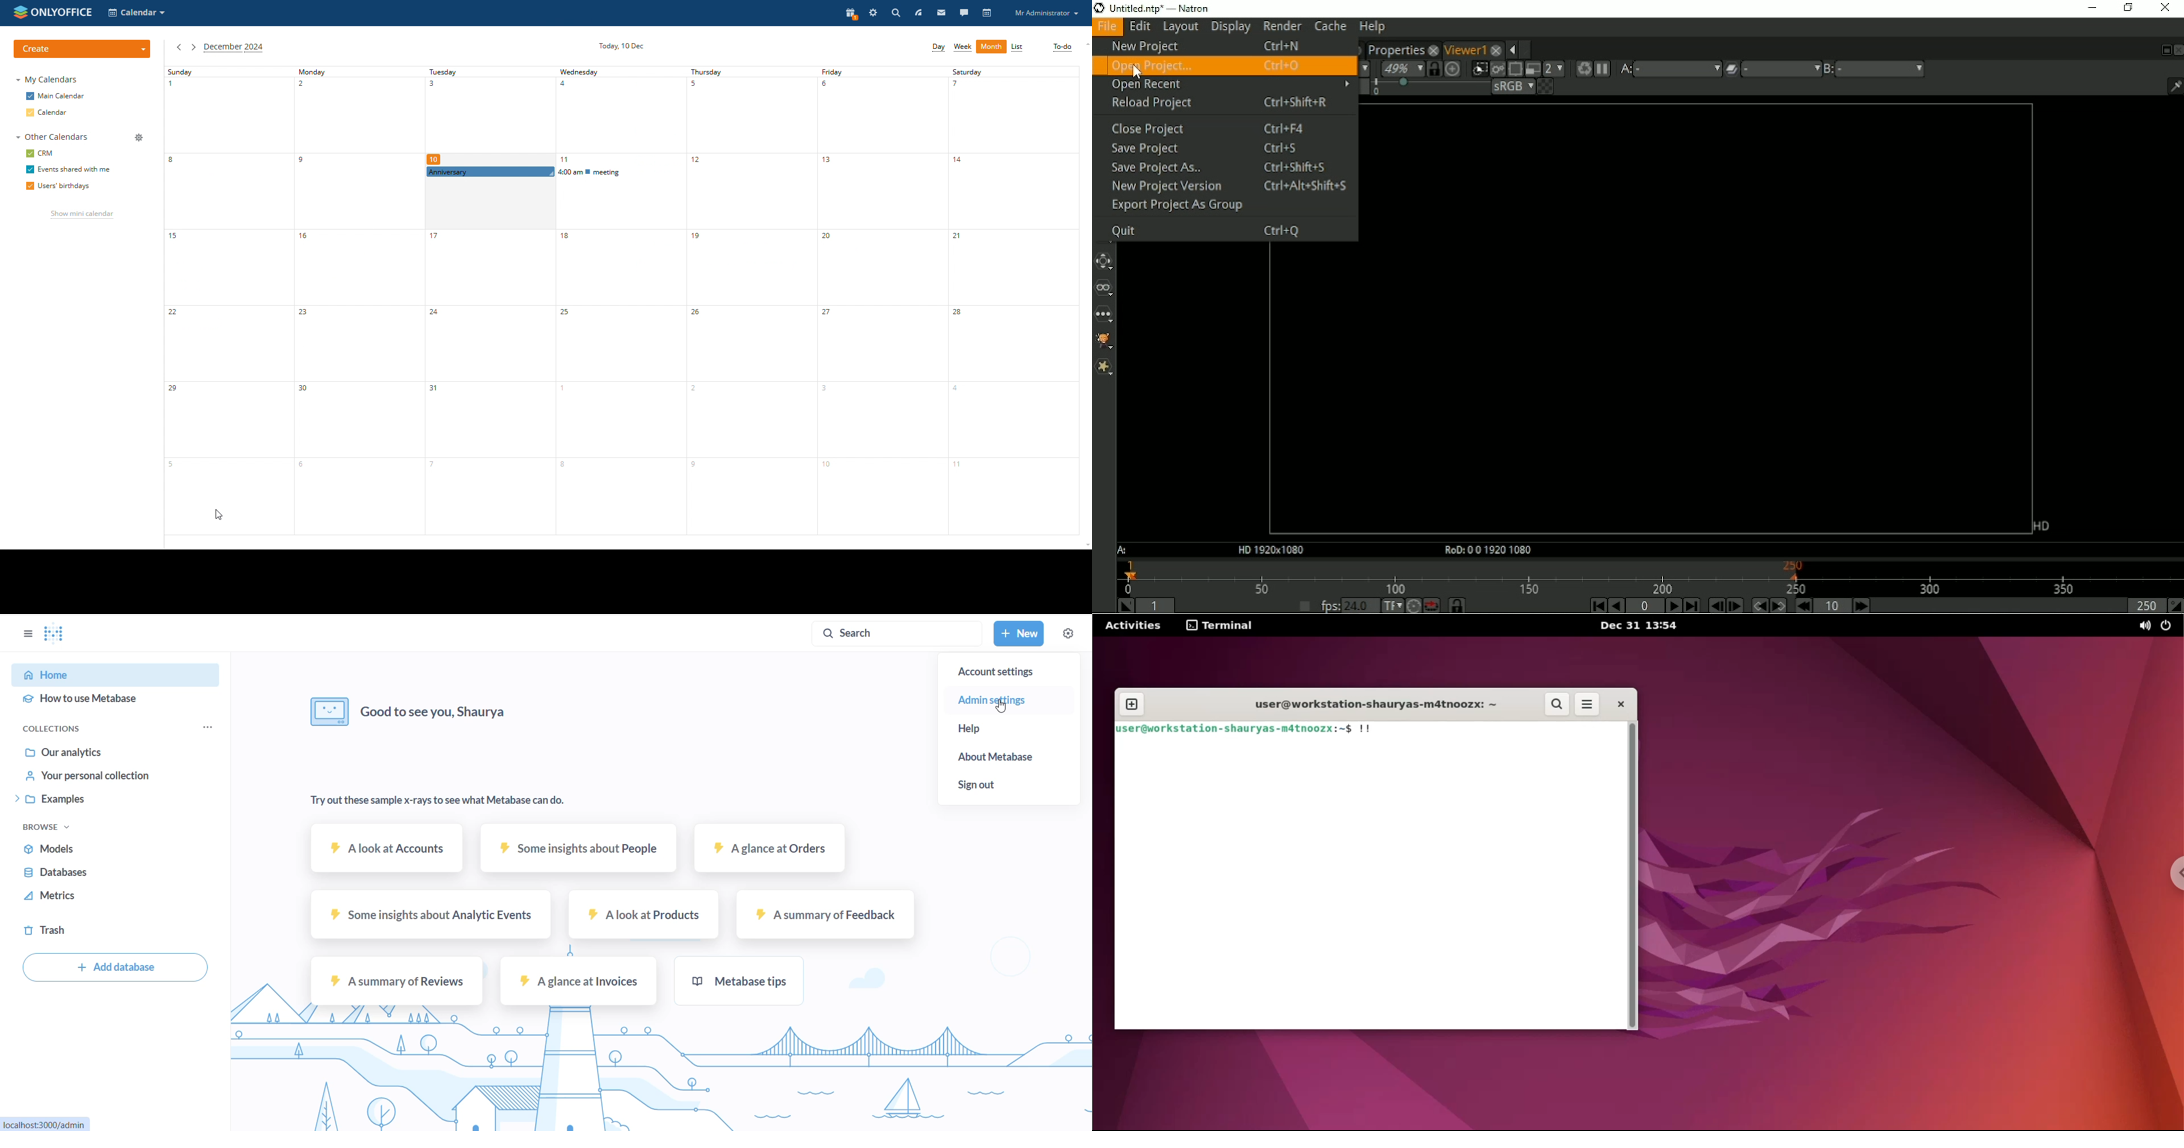 This screenshot has width=2184, height=1148. Describe the element at coordinates (882, 308) in the screenshot. I see `friday` at that location.